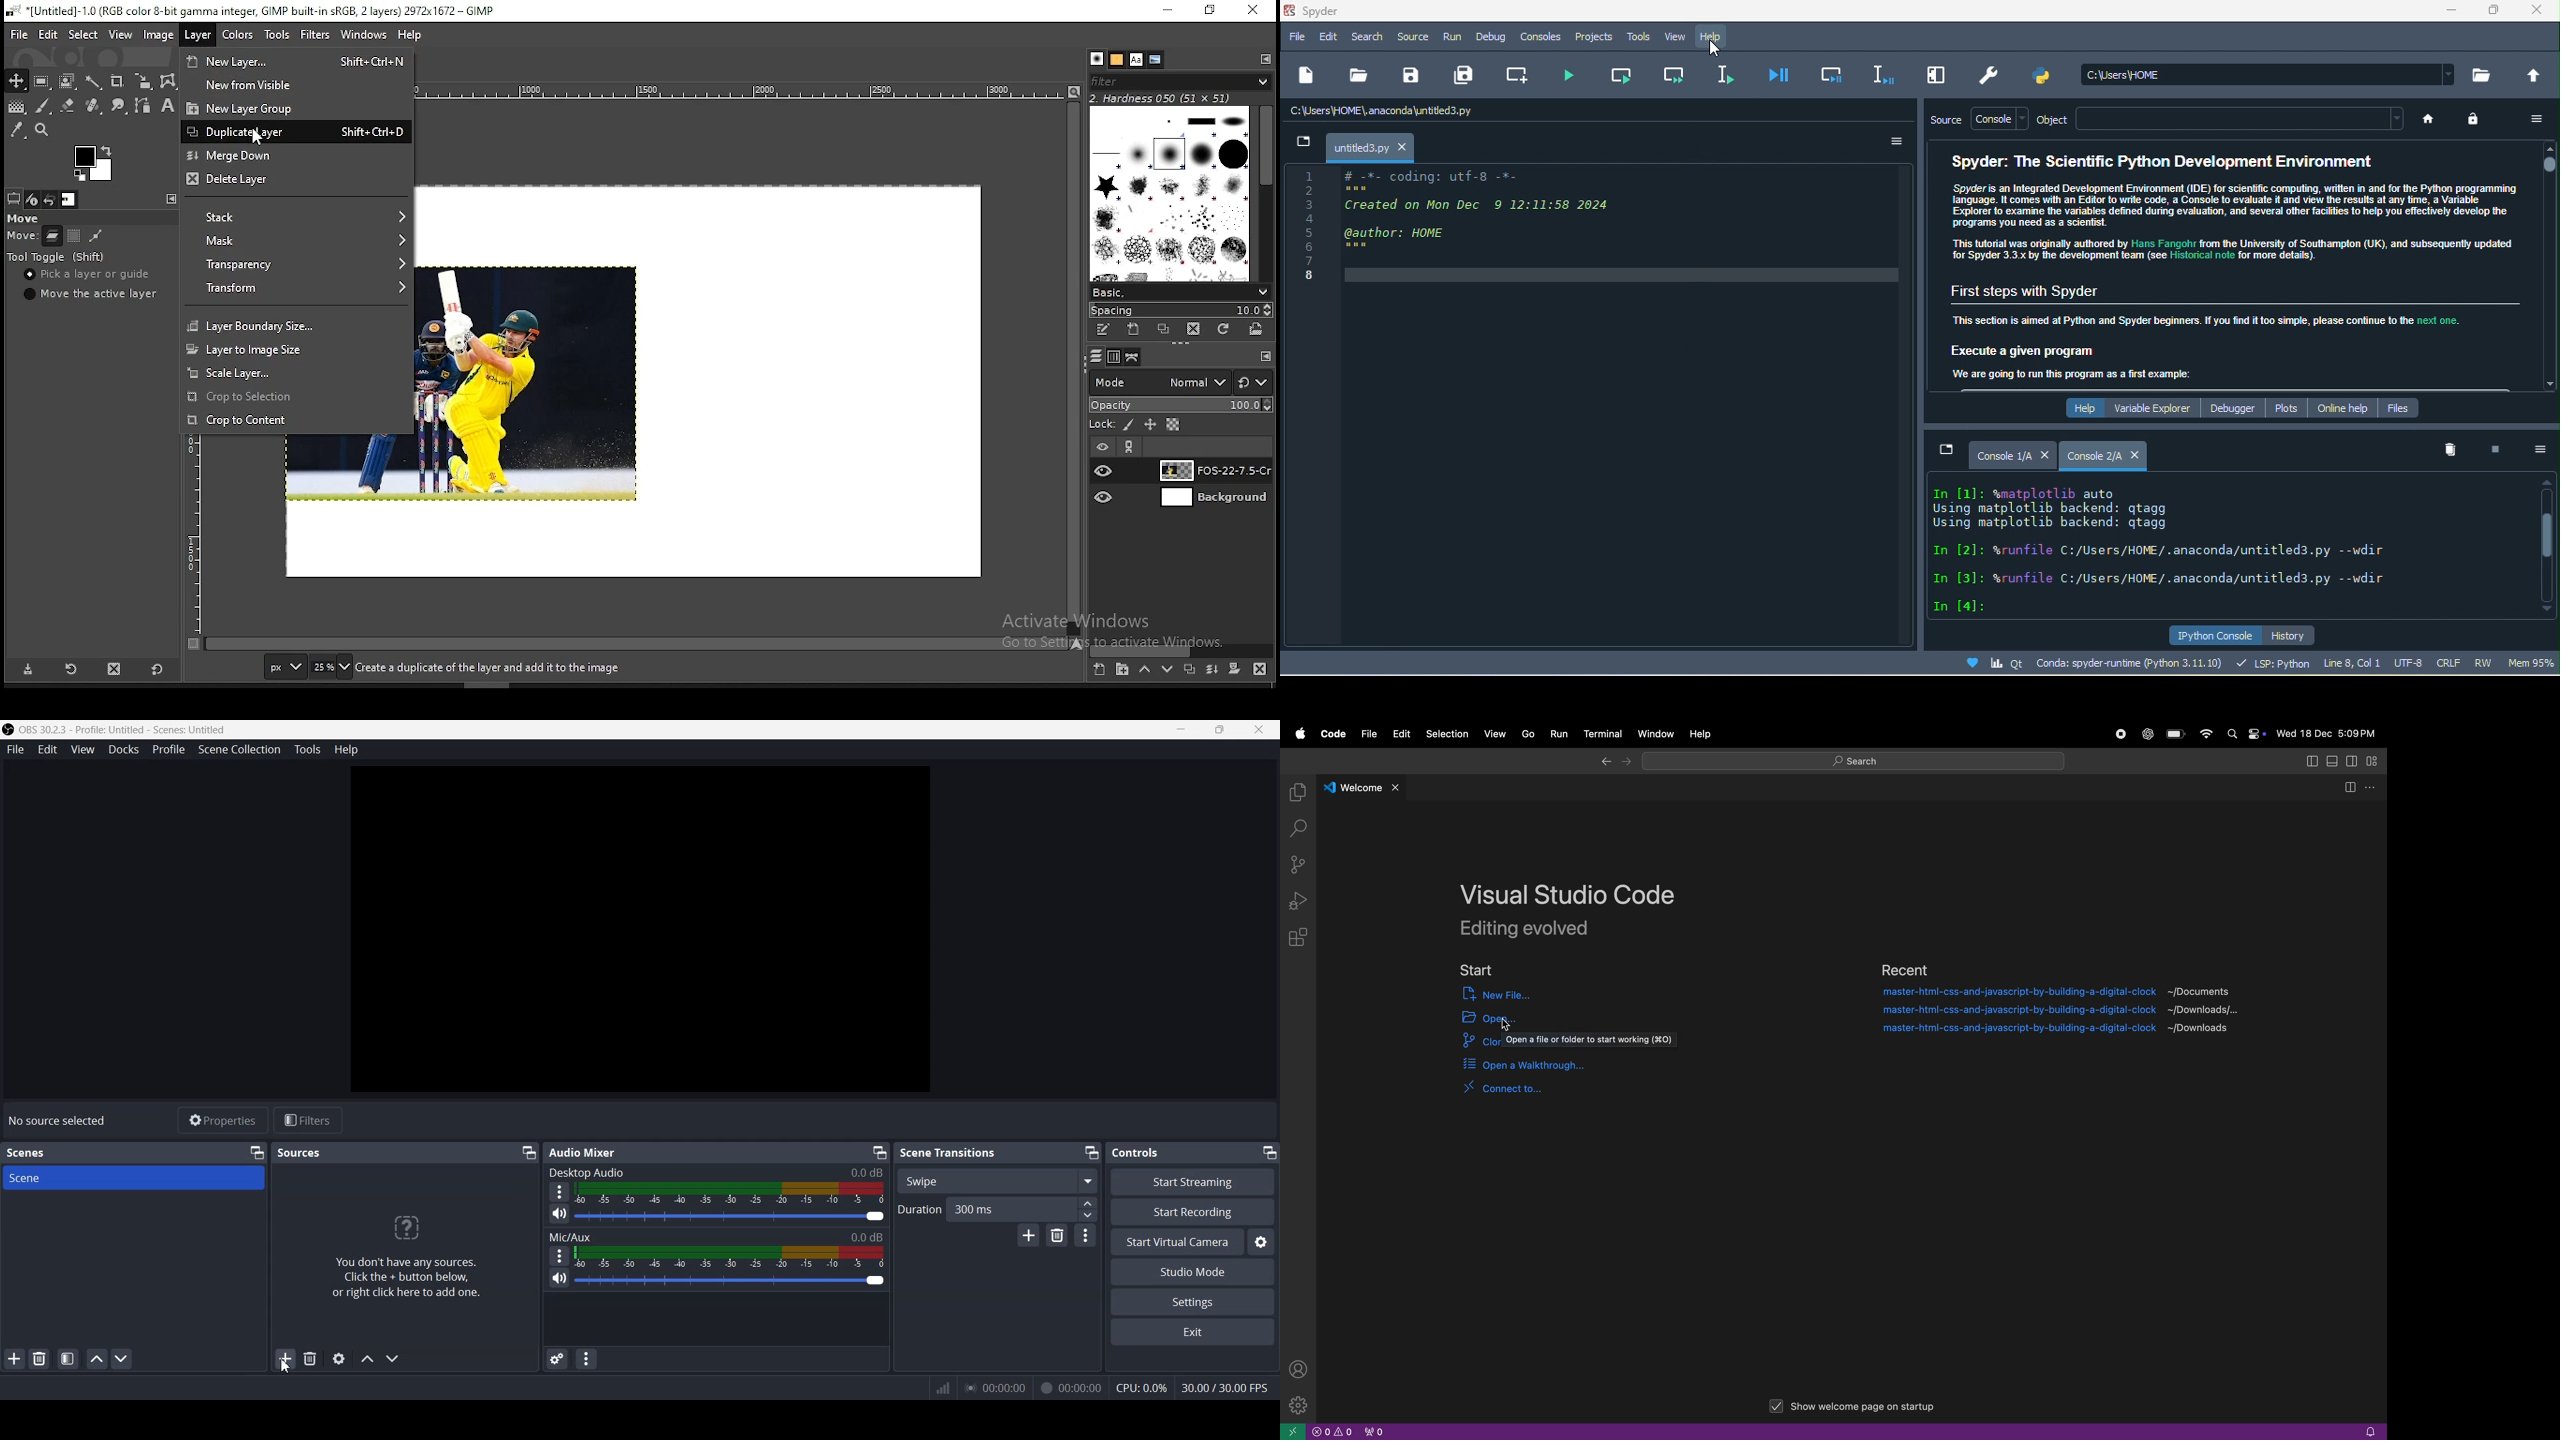 Image resolution: width=2576 pixels, height=1456 pixels. I want to click on restore to defaults, so click(159, 668).